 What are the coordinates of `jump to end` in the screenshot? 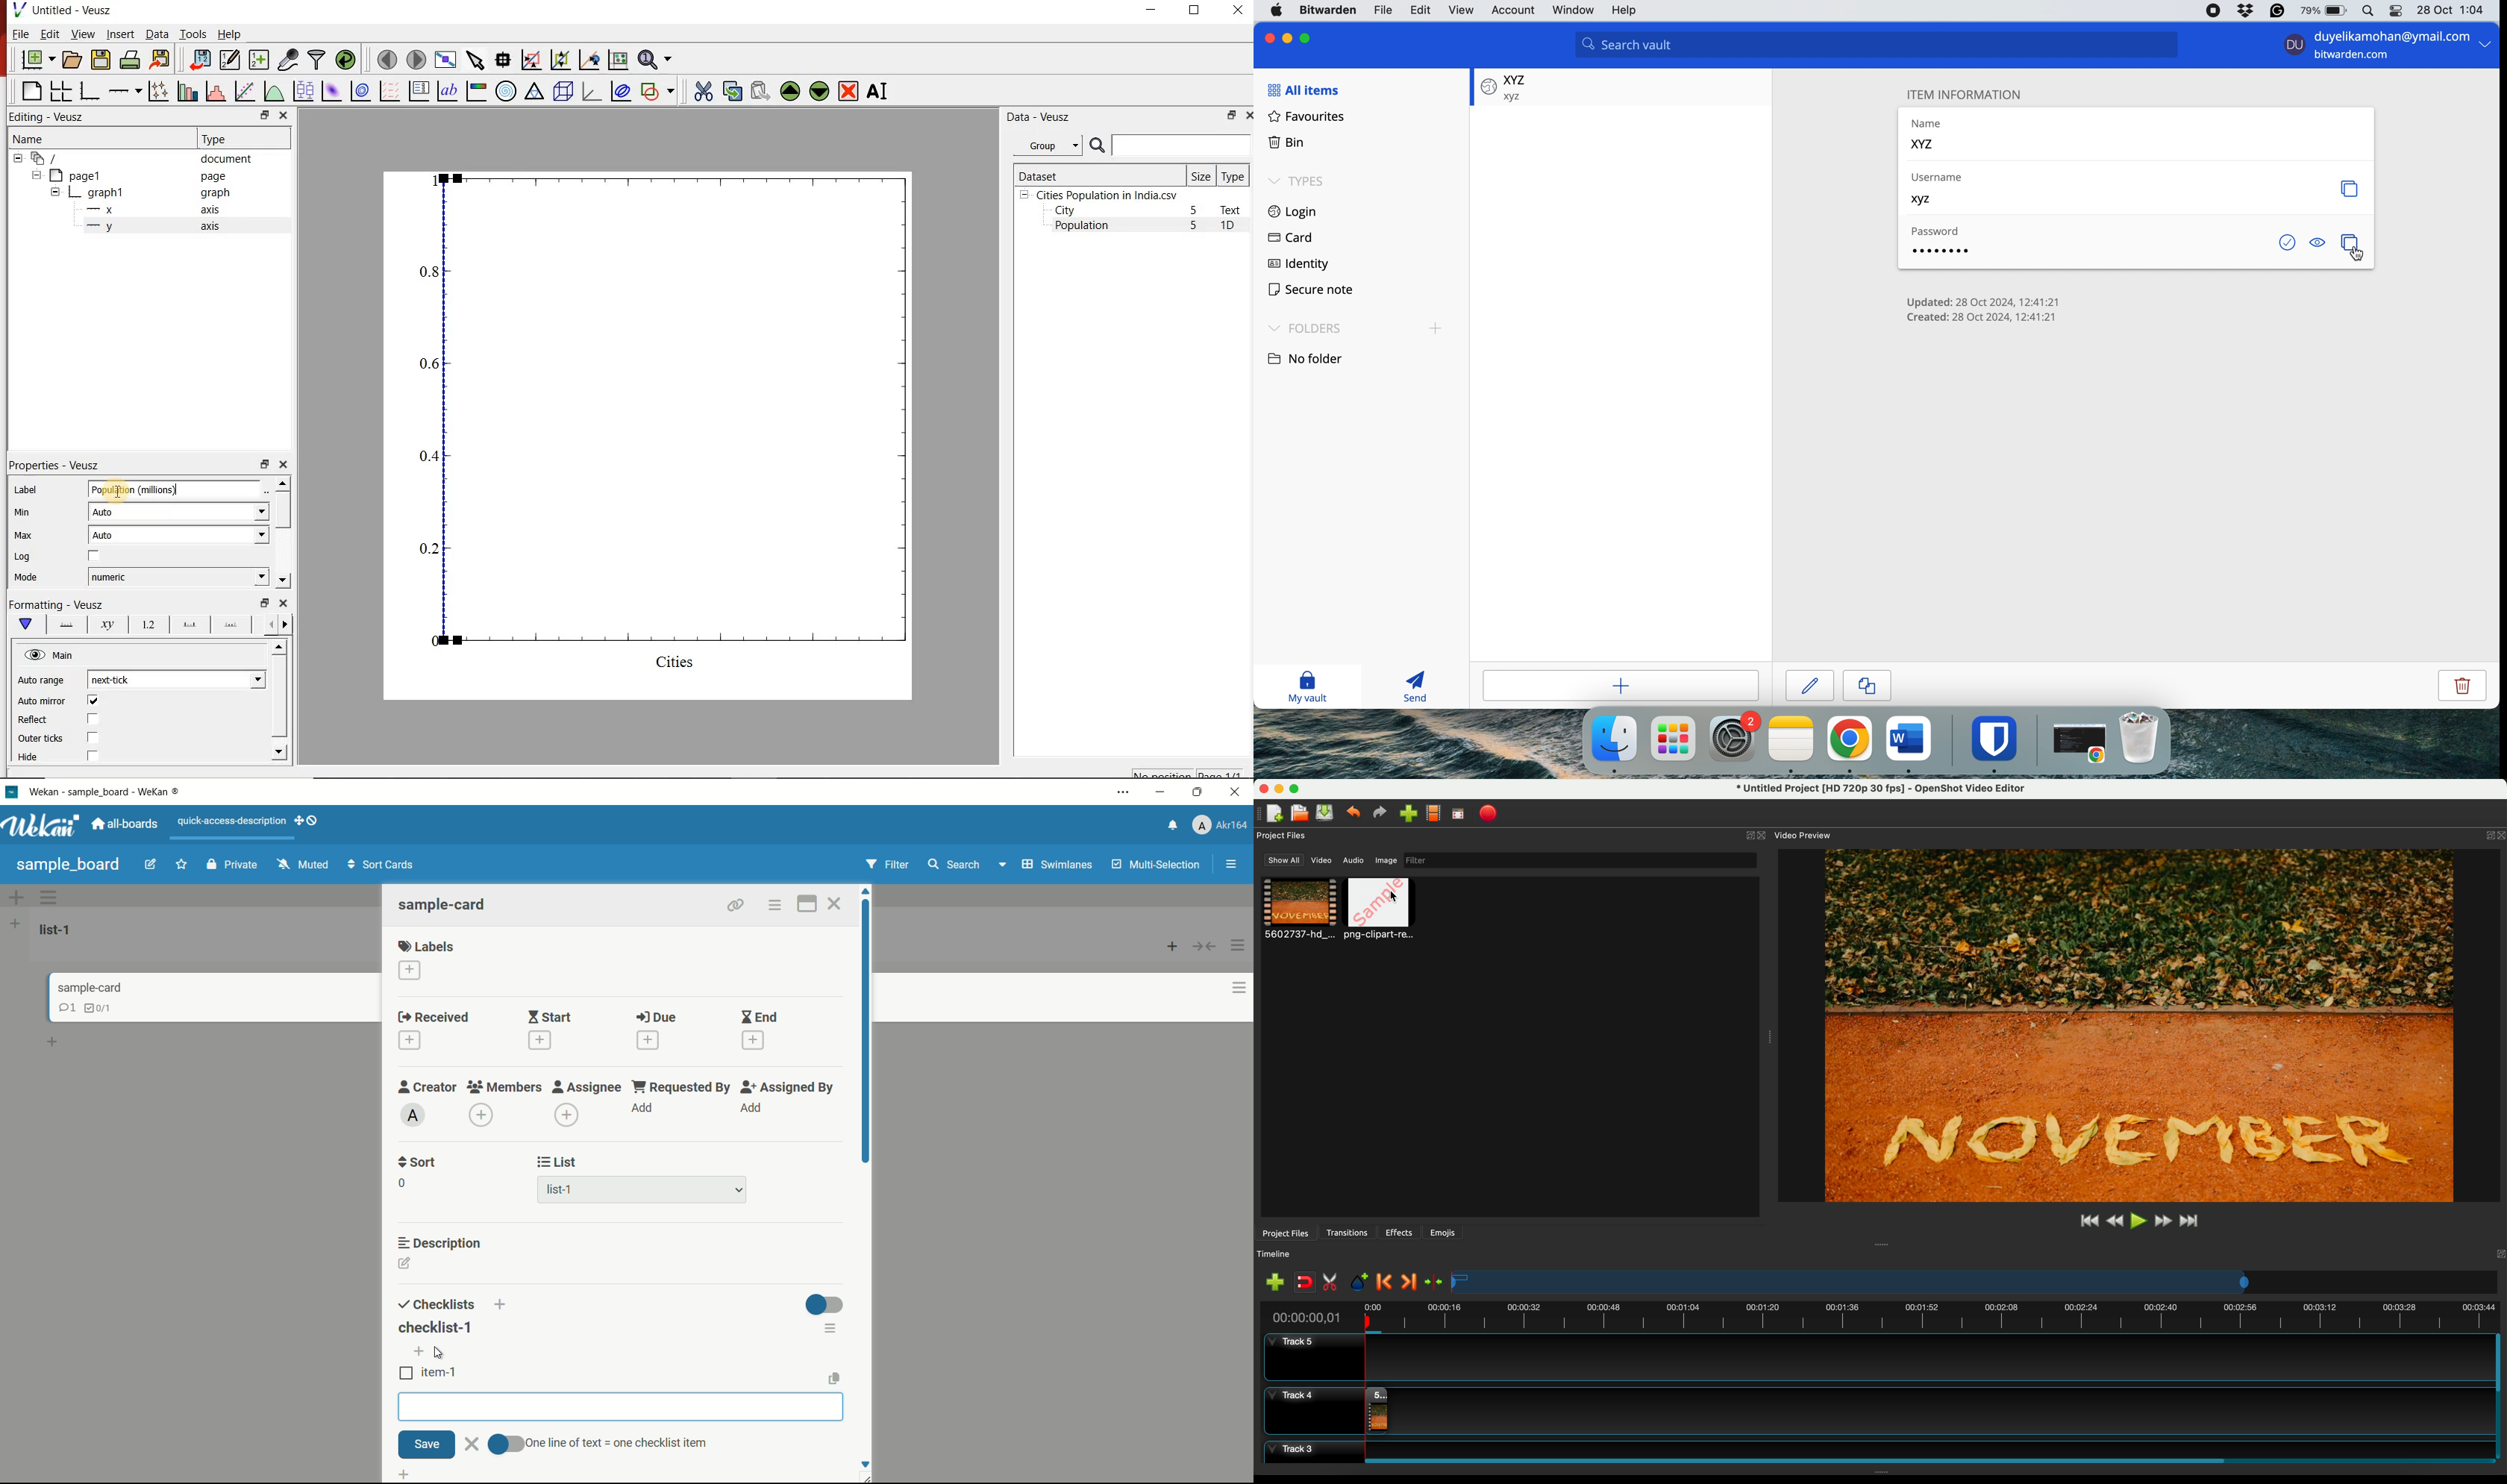 It's located at (2190, 1222).